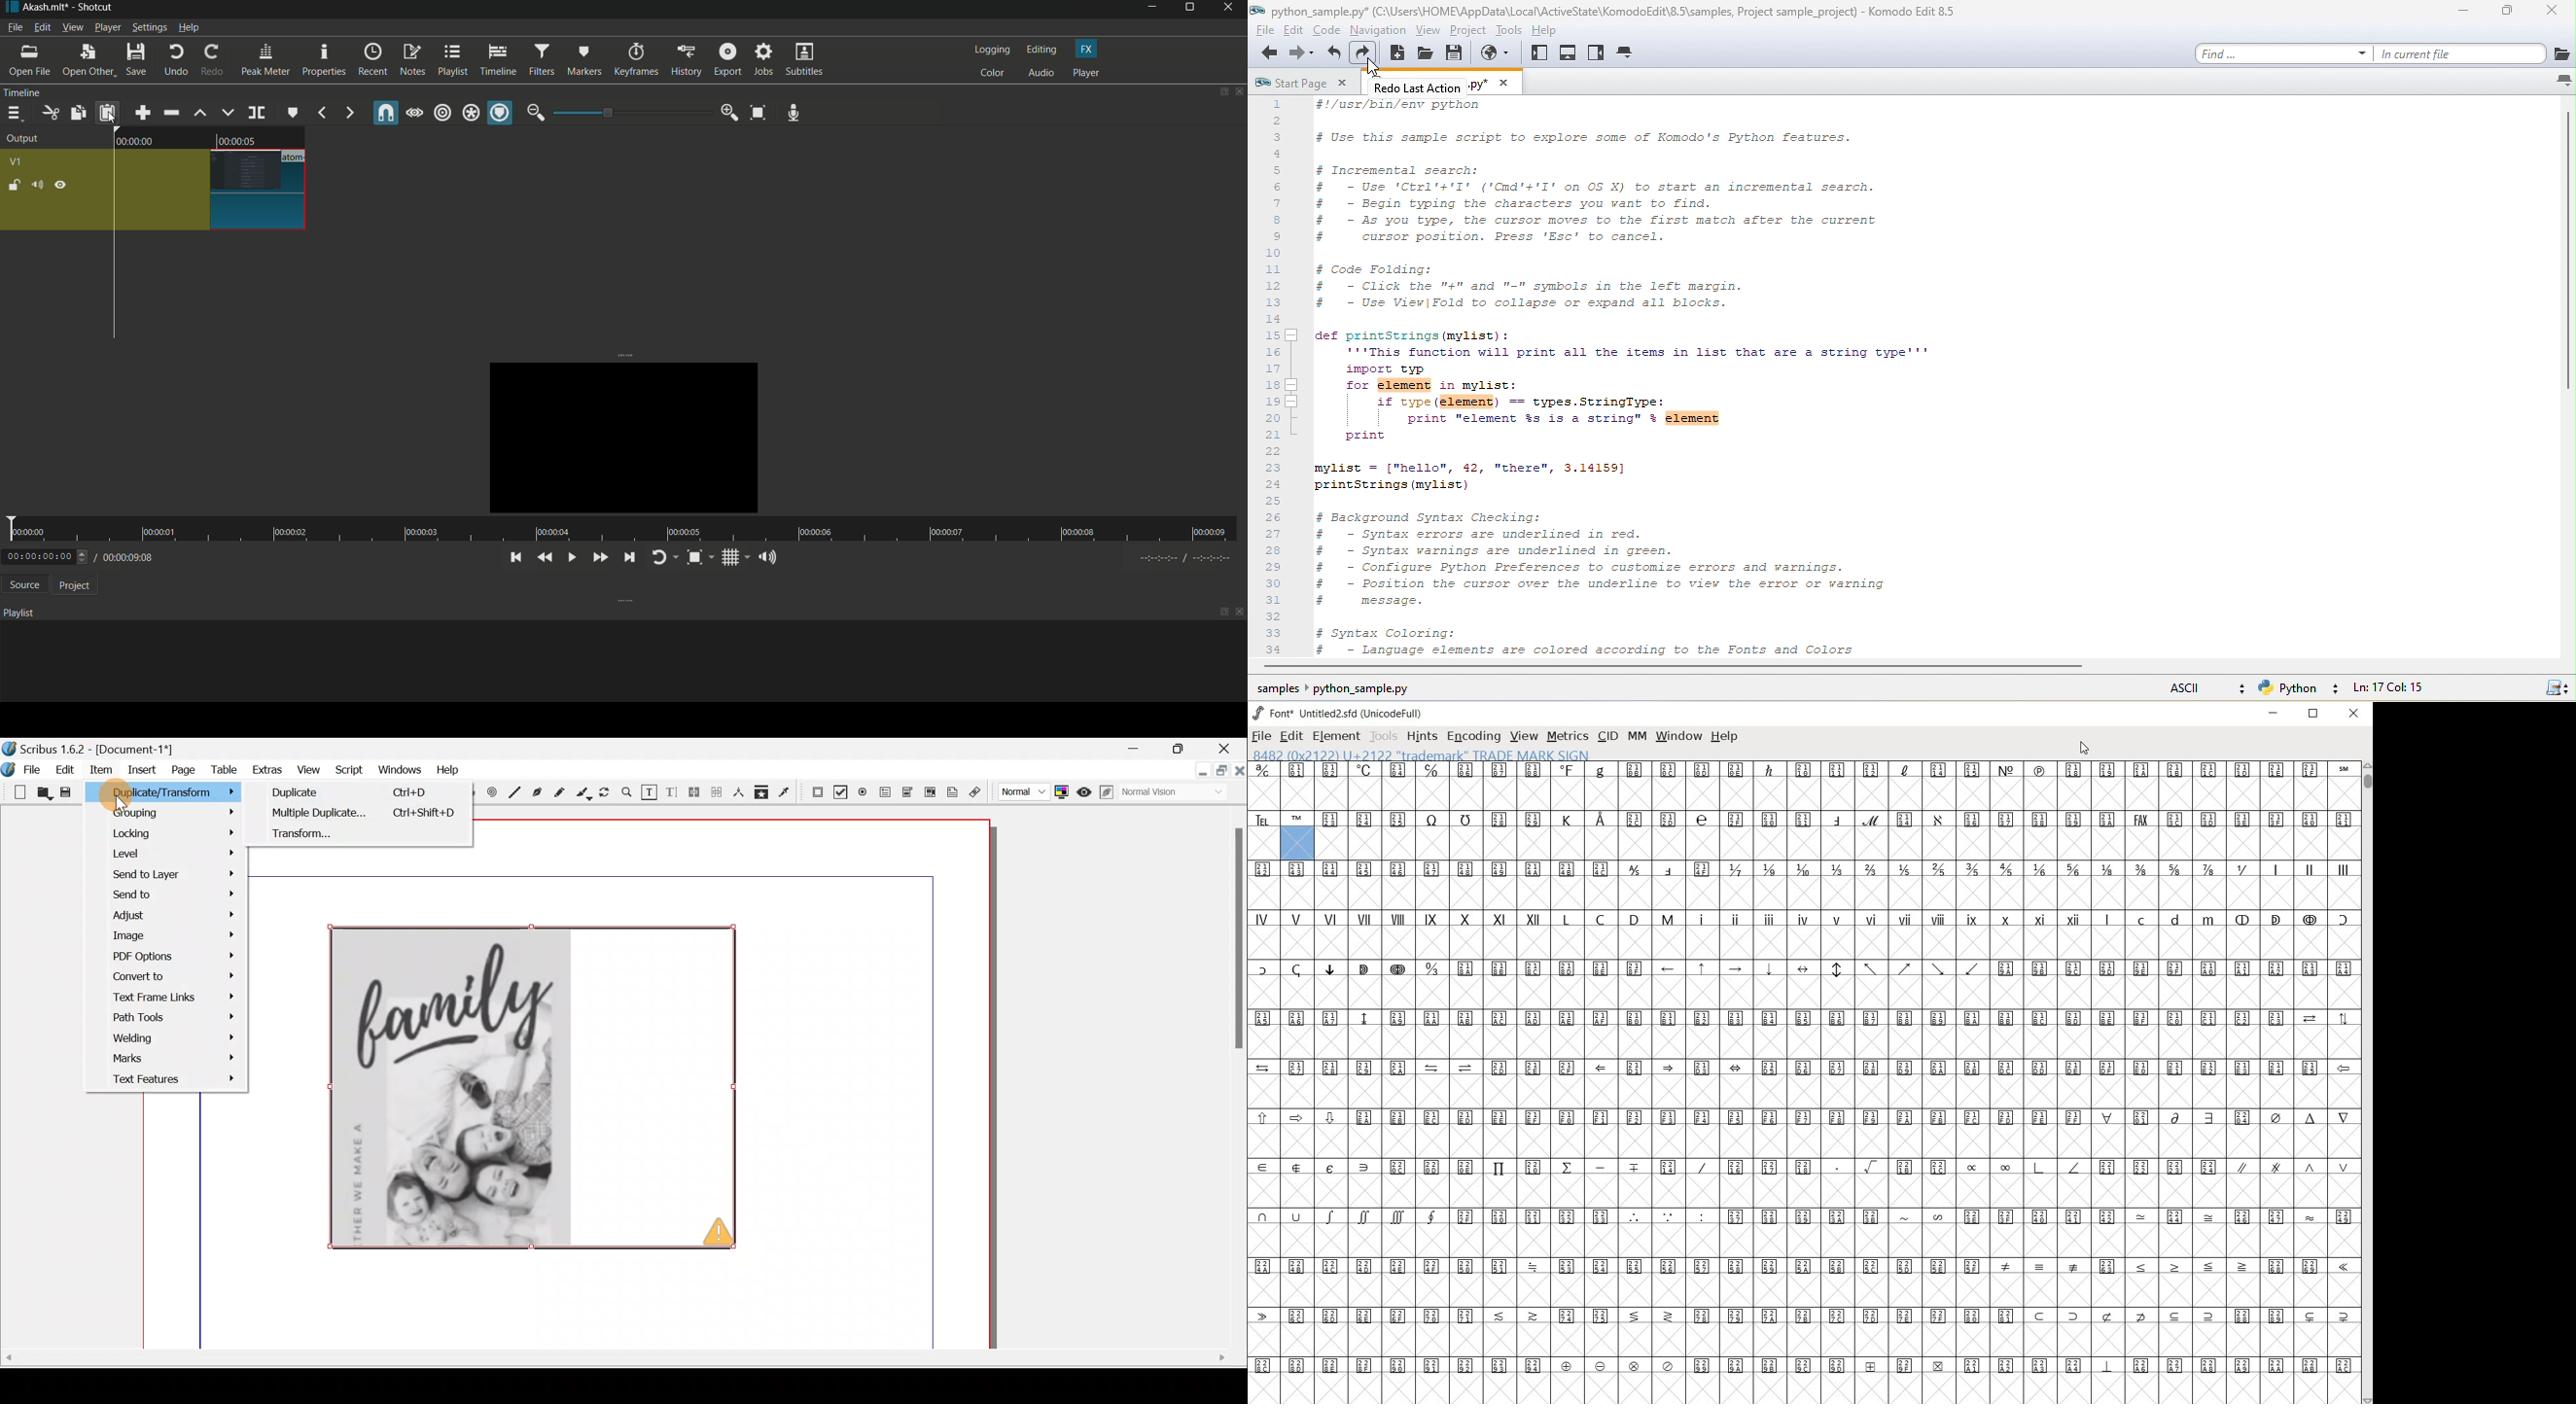 The height and width of the screenshot is (1428, 2576). What do you see at coordinates (2561, 52) in the screenshot?
I see `browse` at bounding box center [2561, 52].